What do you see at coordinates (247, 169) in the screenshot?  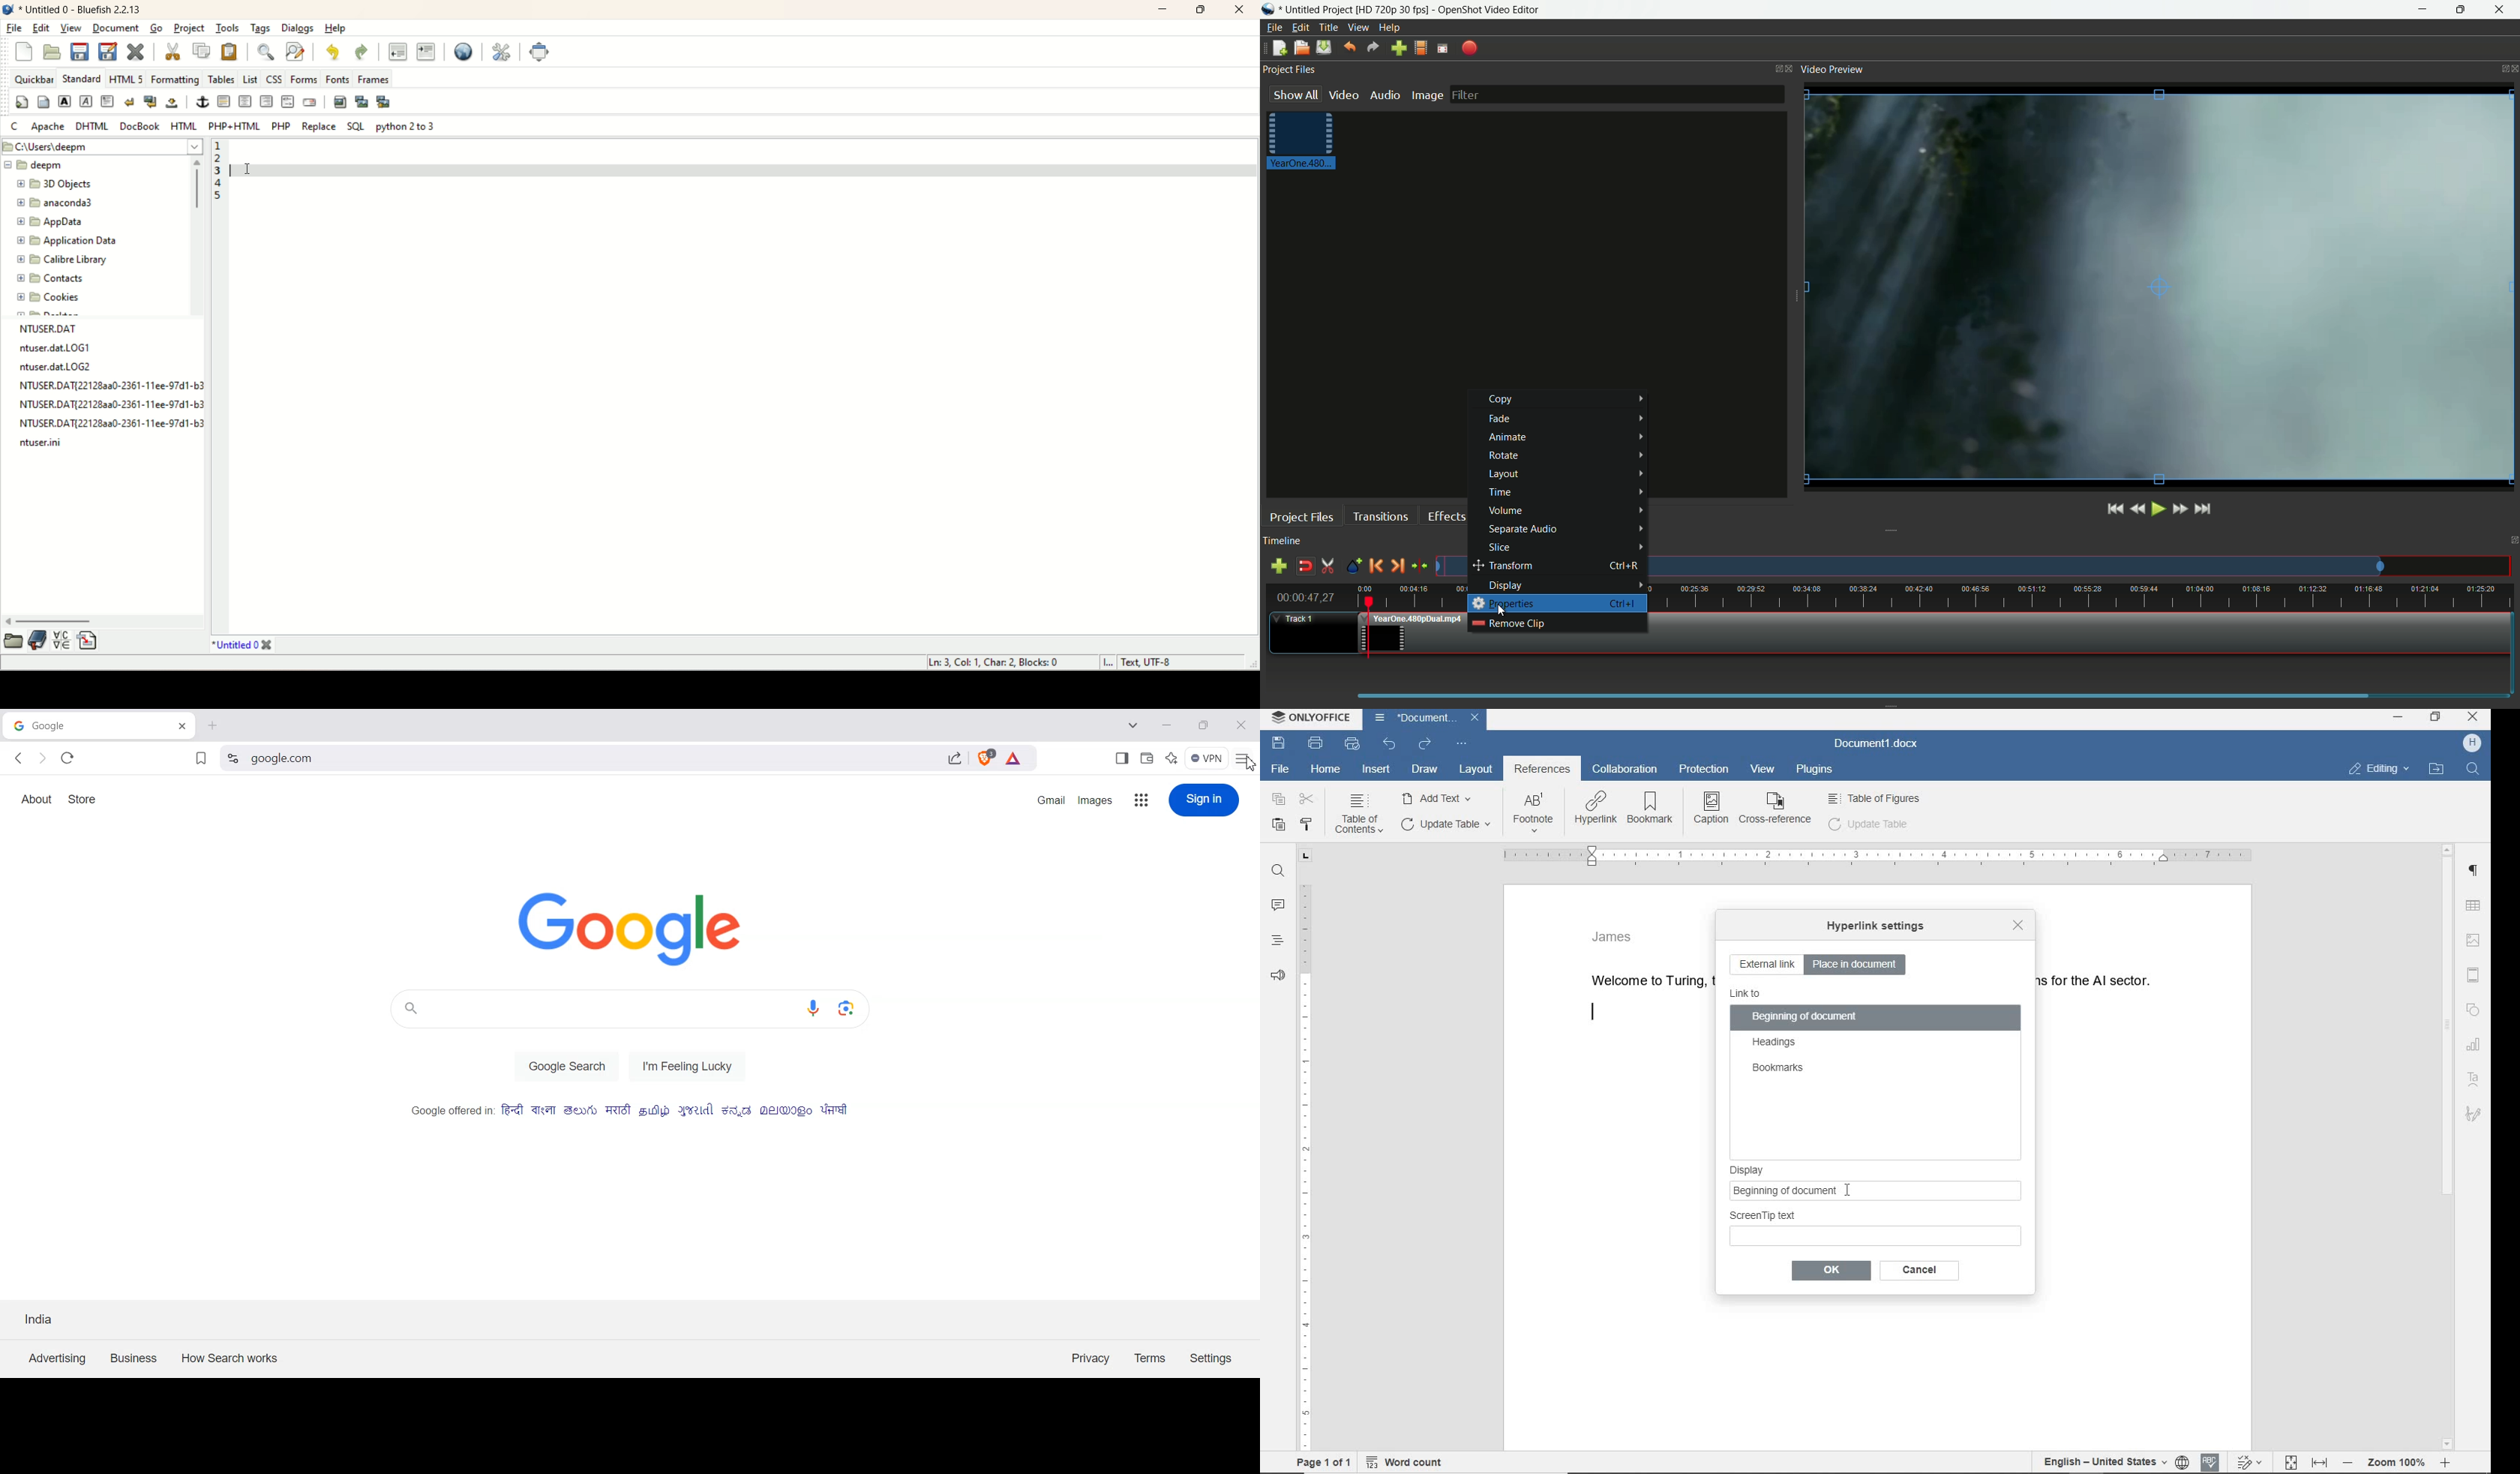 I see `Cursor` at bounding box center [247, 169].